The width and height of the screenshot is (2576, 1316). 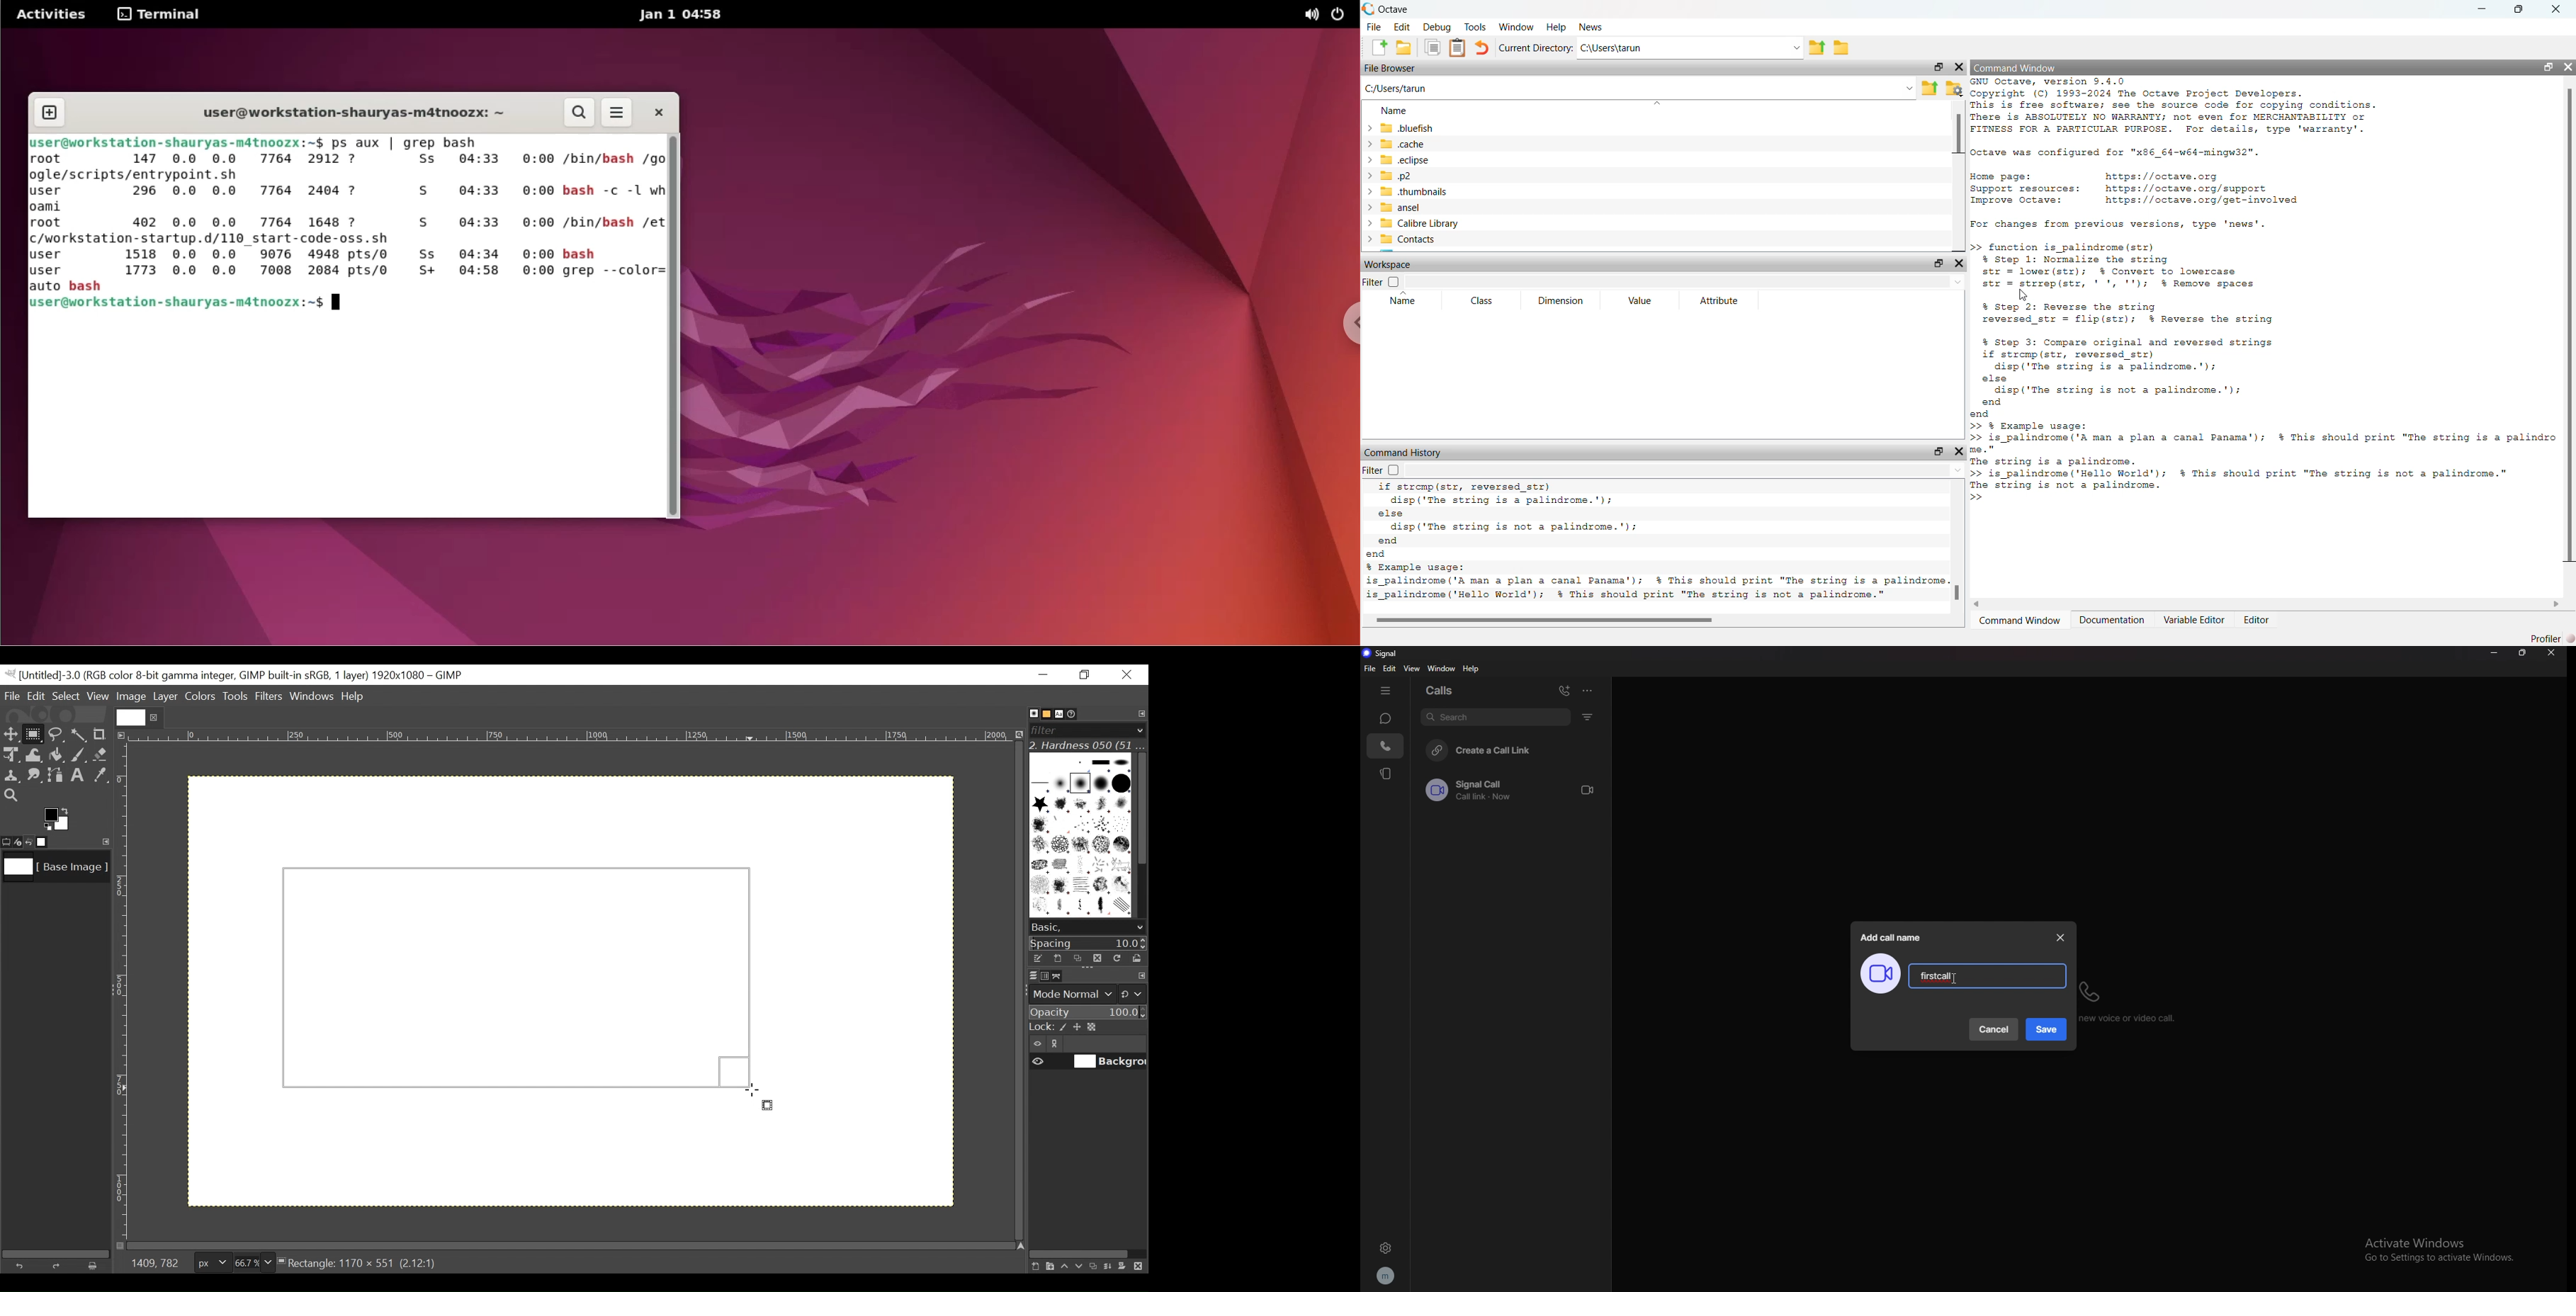 I want to click on Jan 1 04:58, so click(x=683, y=14).